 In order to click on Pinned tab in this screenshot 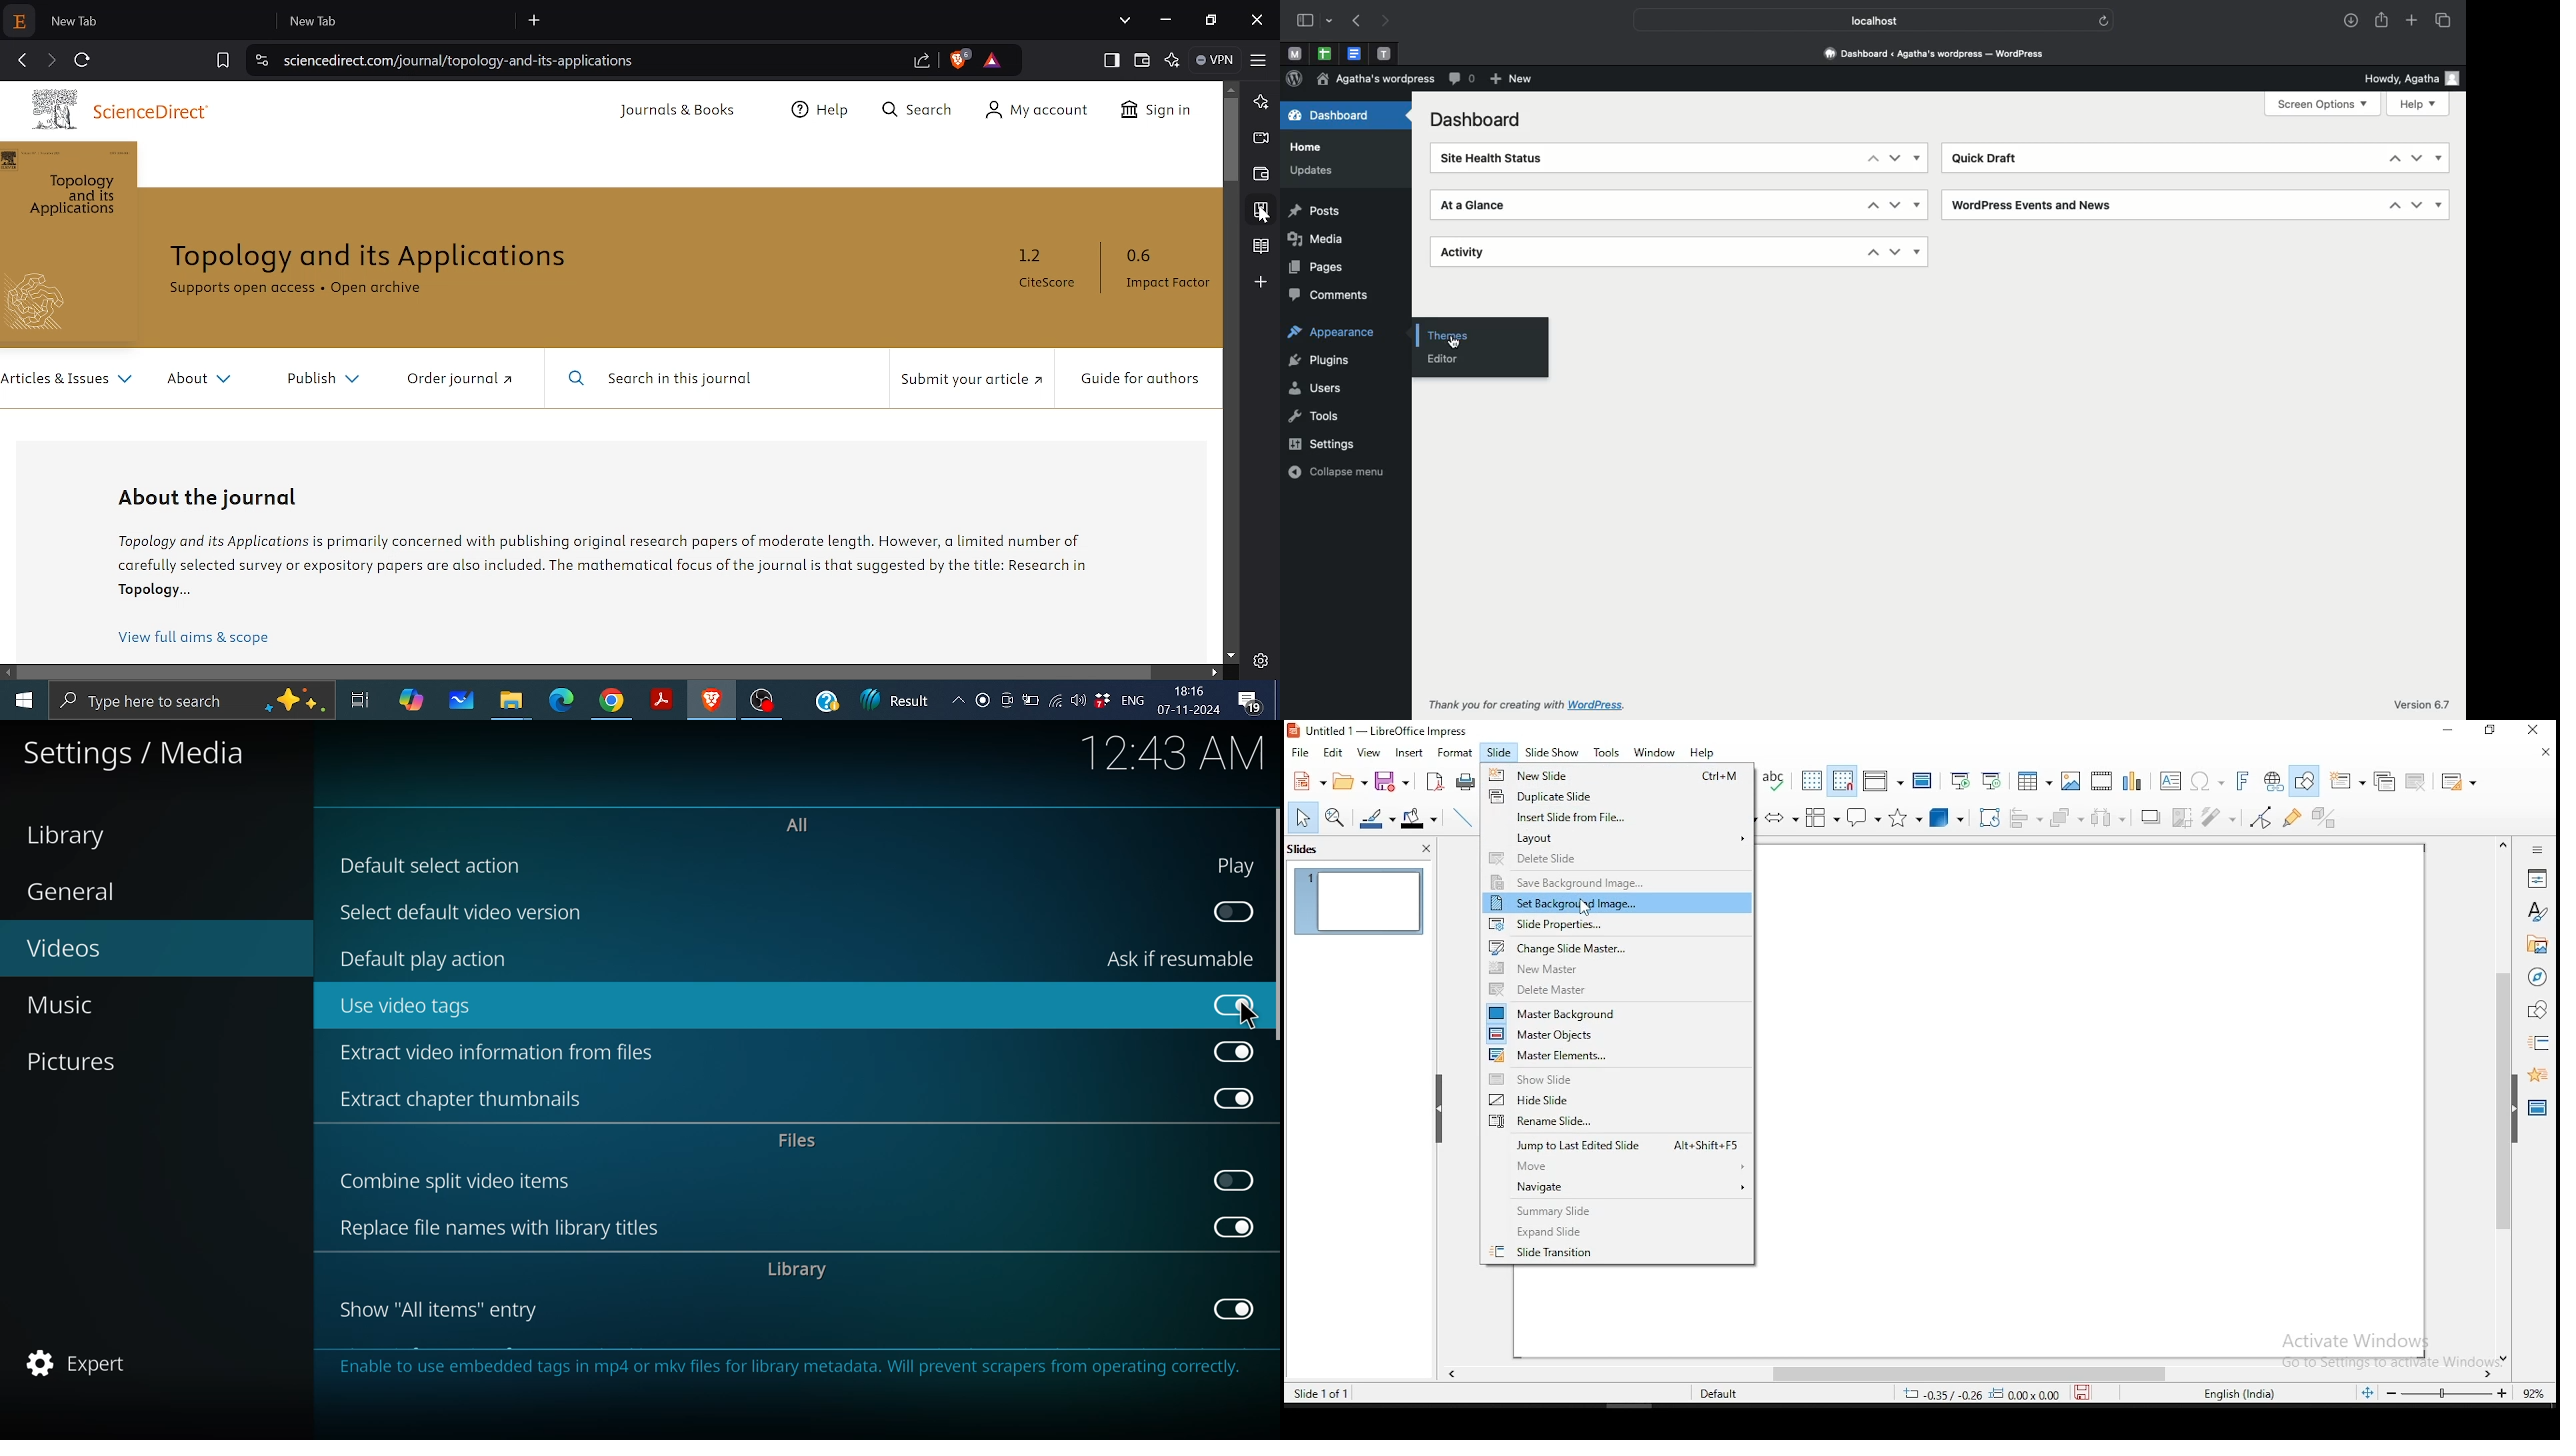, I will do `click(1385, 54)`.